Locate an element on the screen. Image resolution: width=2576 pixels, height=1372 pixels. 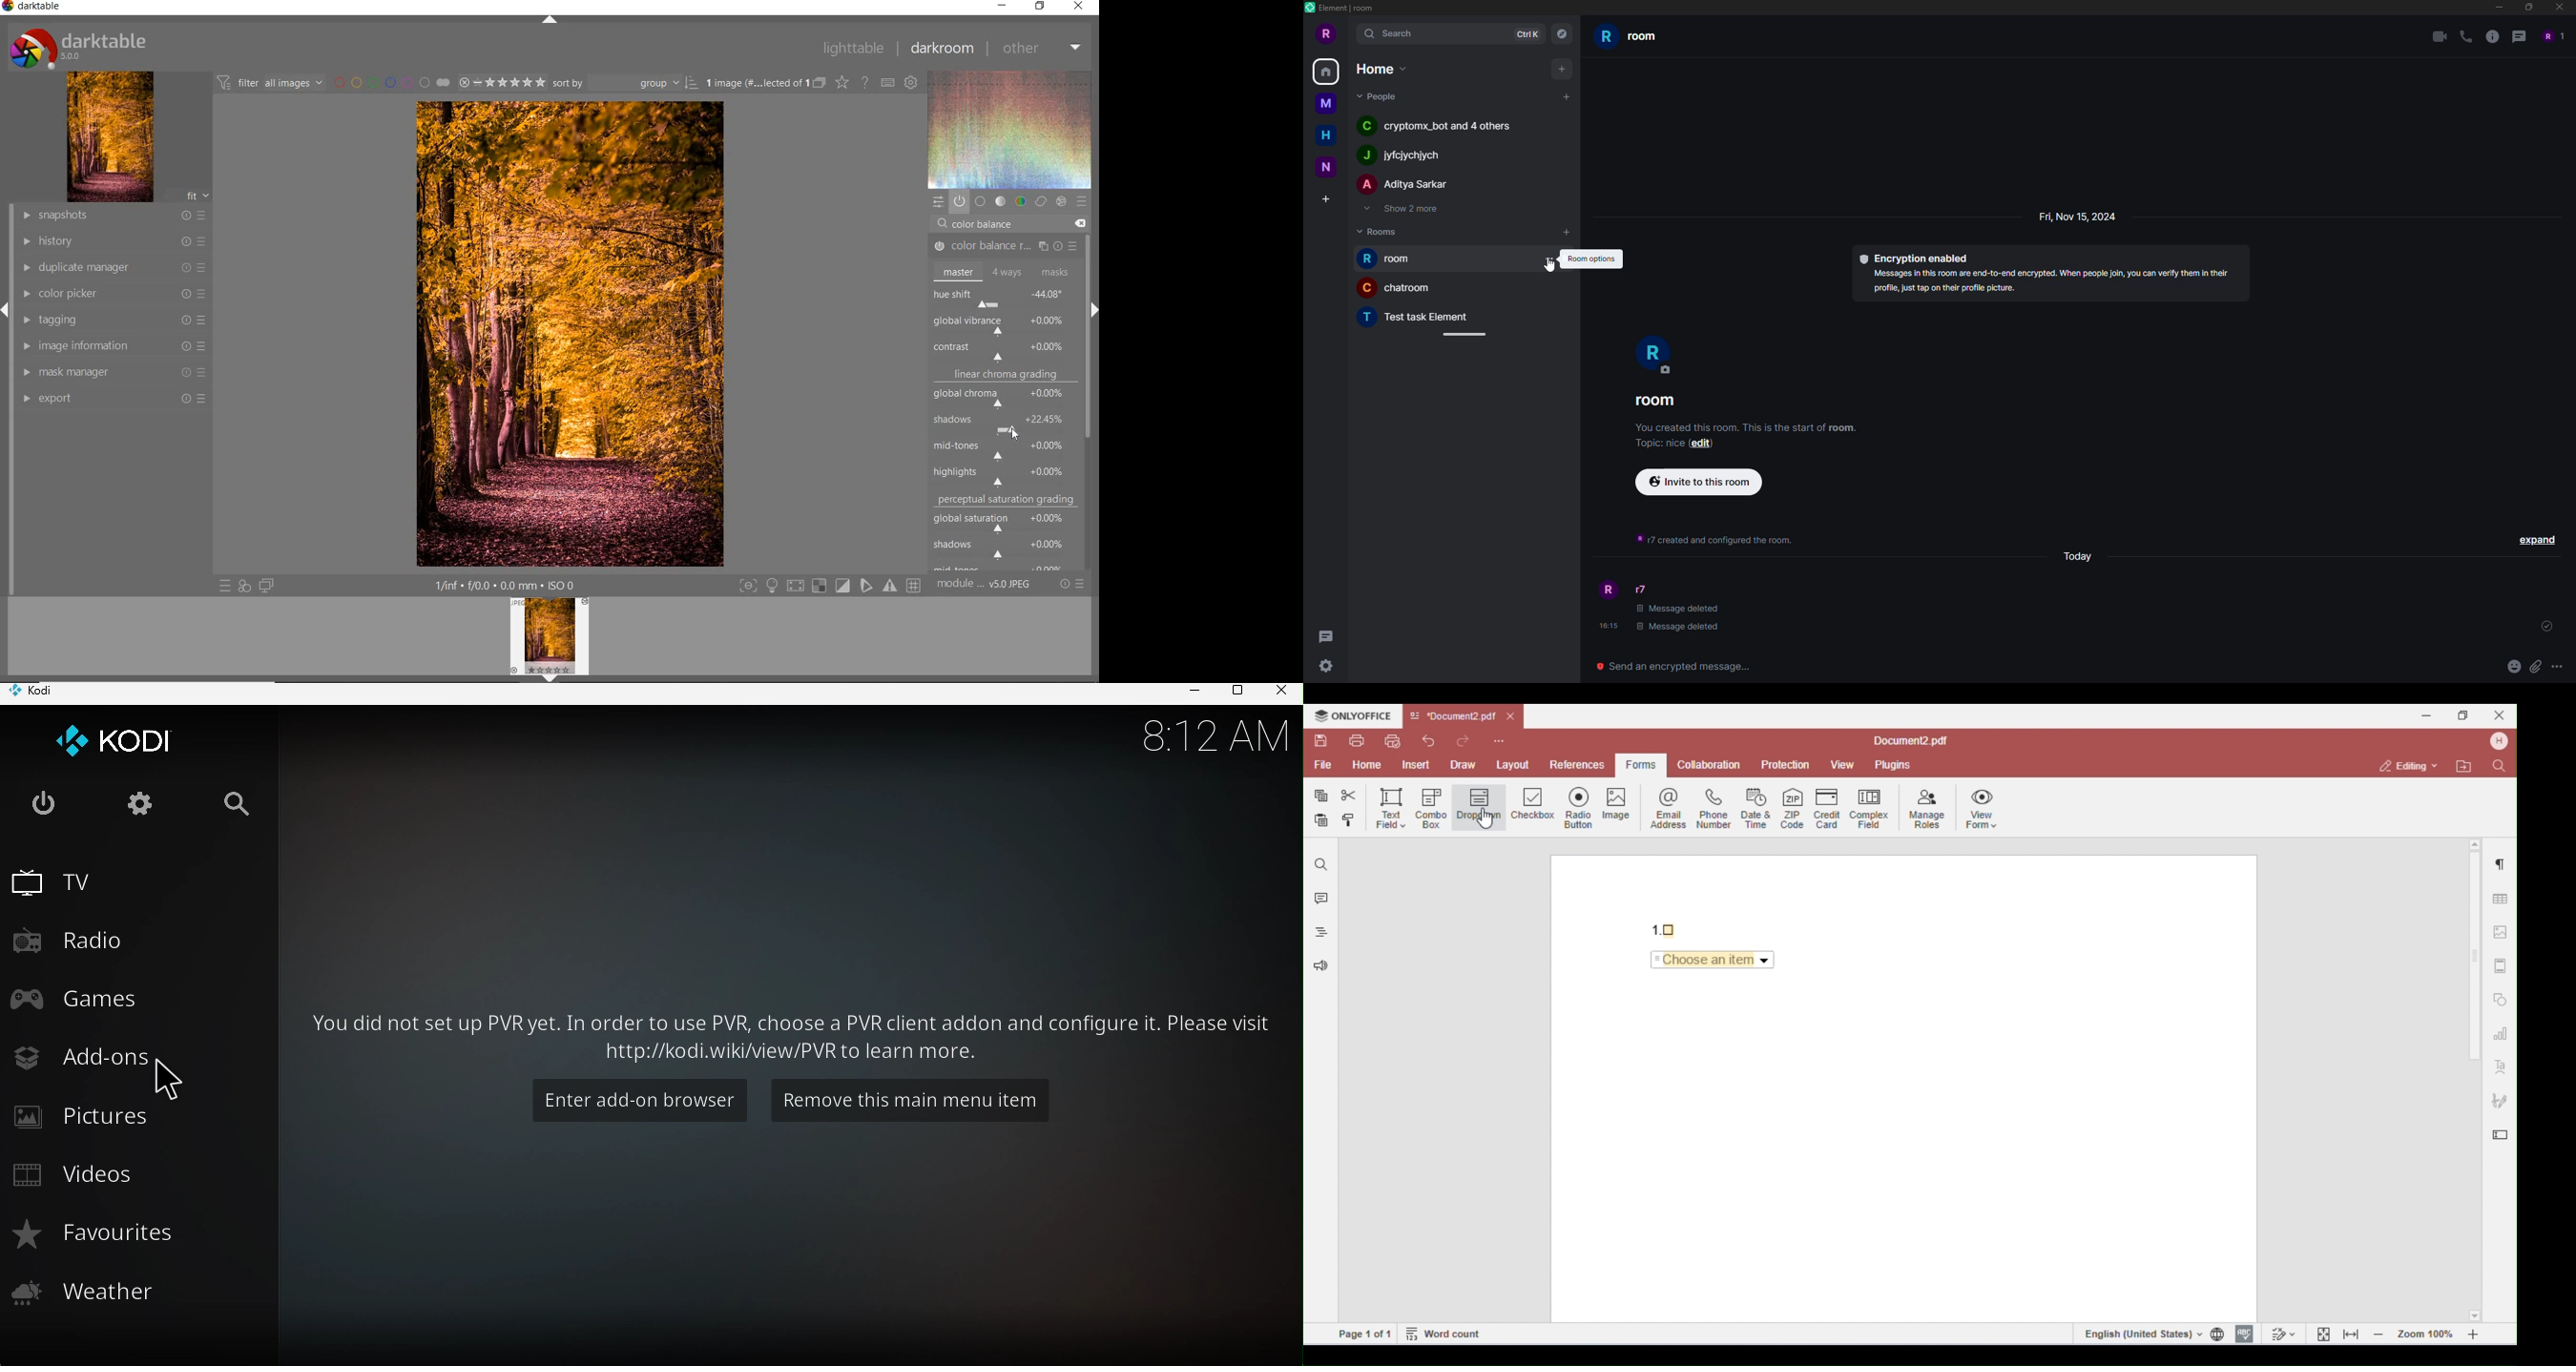
darkroom is located at coordinates (943, 48).